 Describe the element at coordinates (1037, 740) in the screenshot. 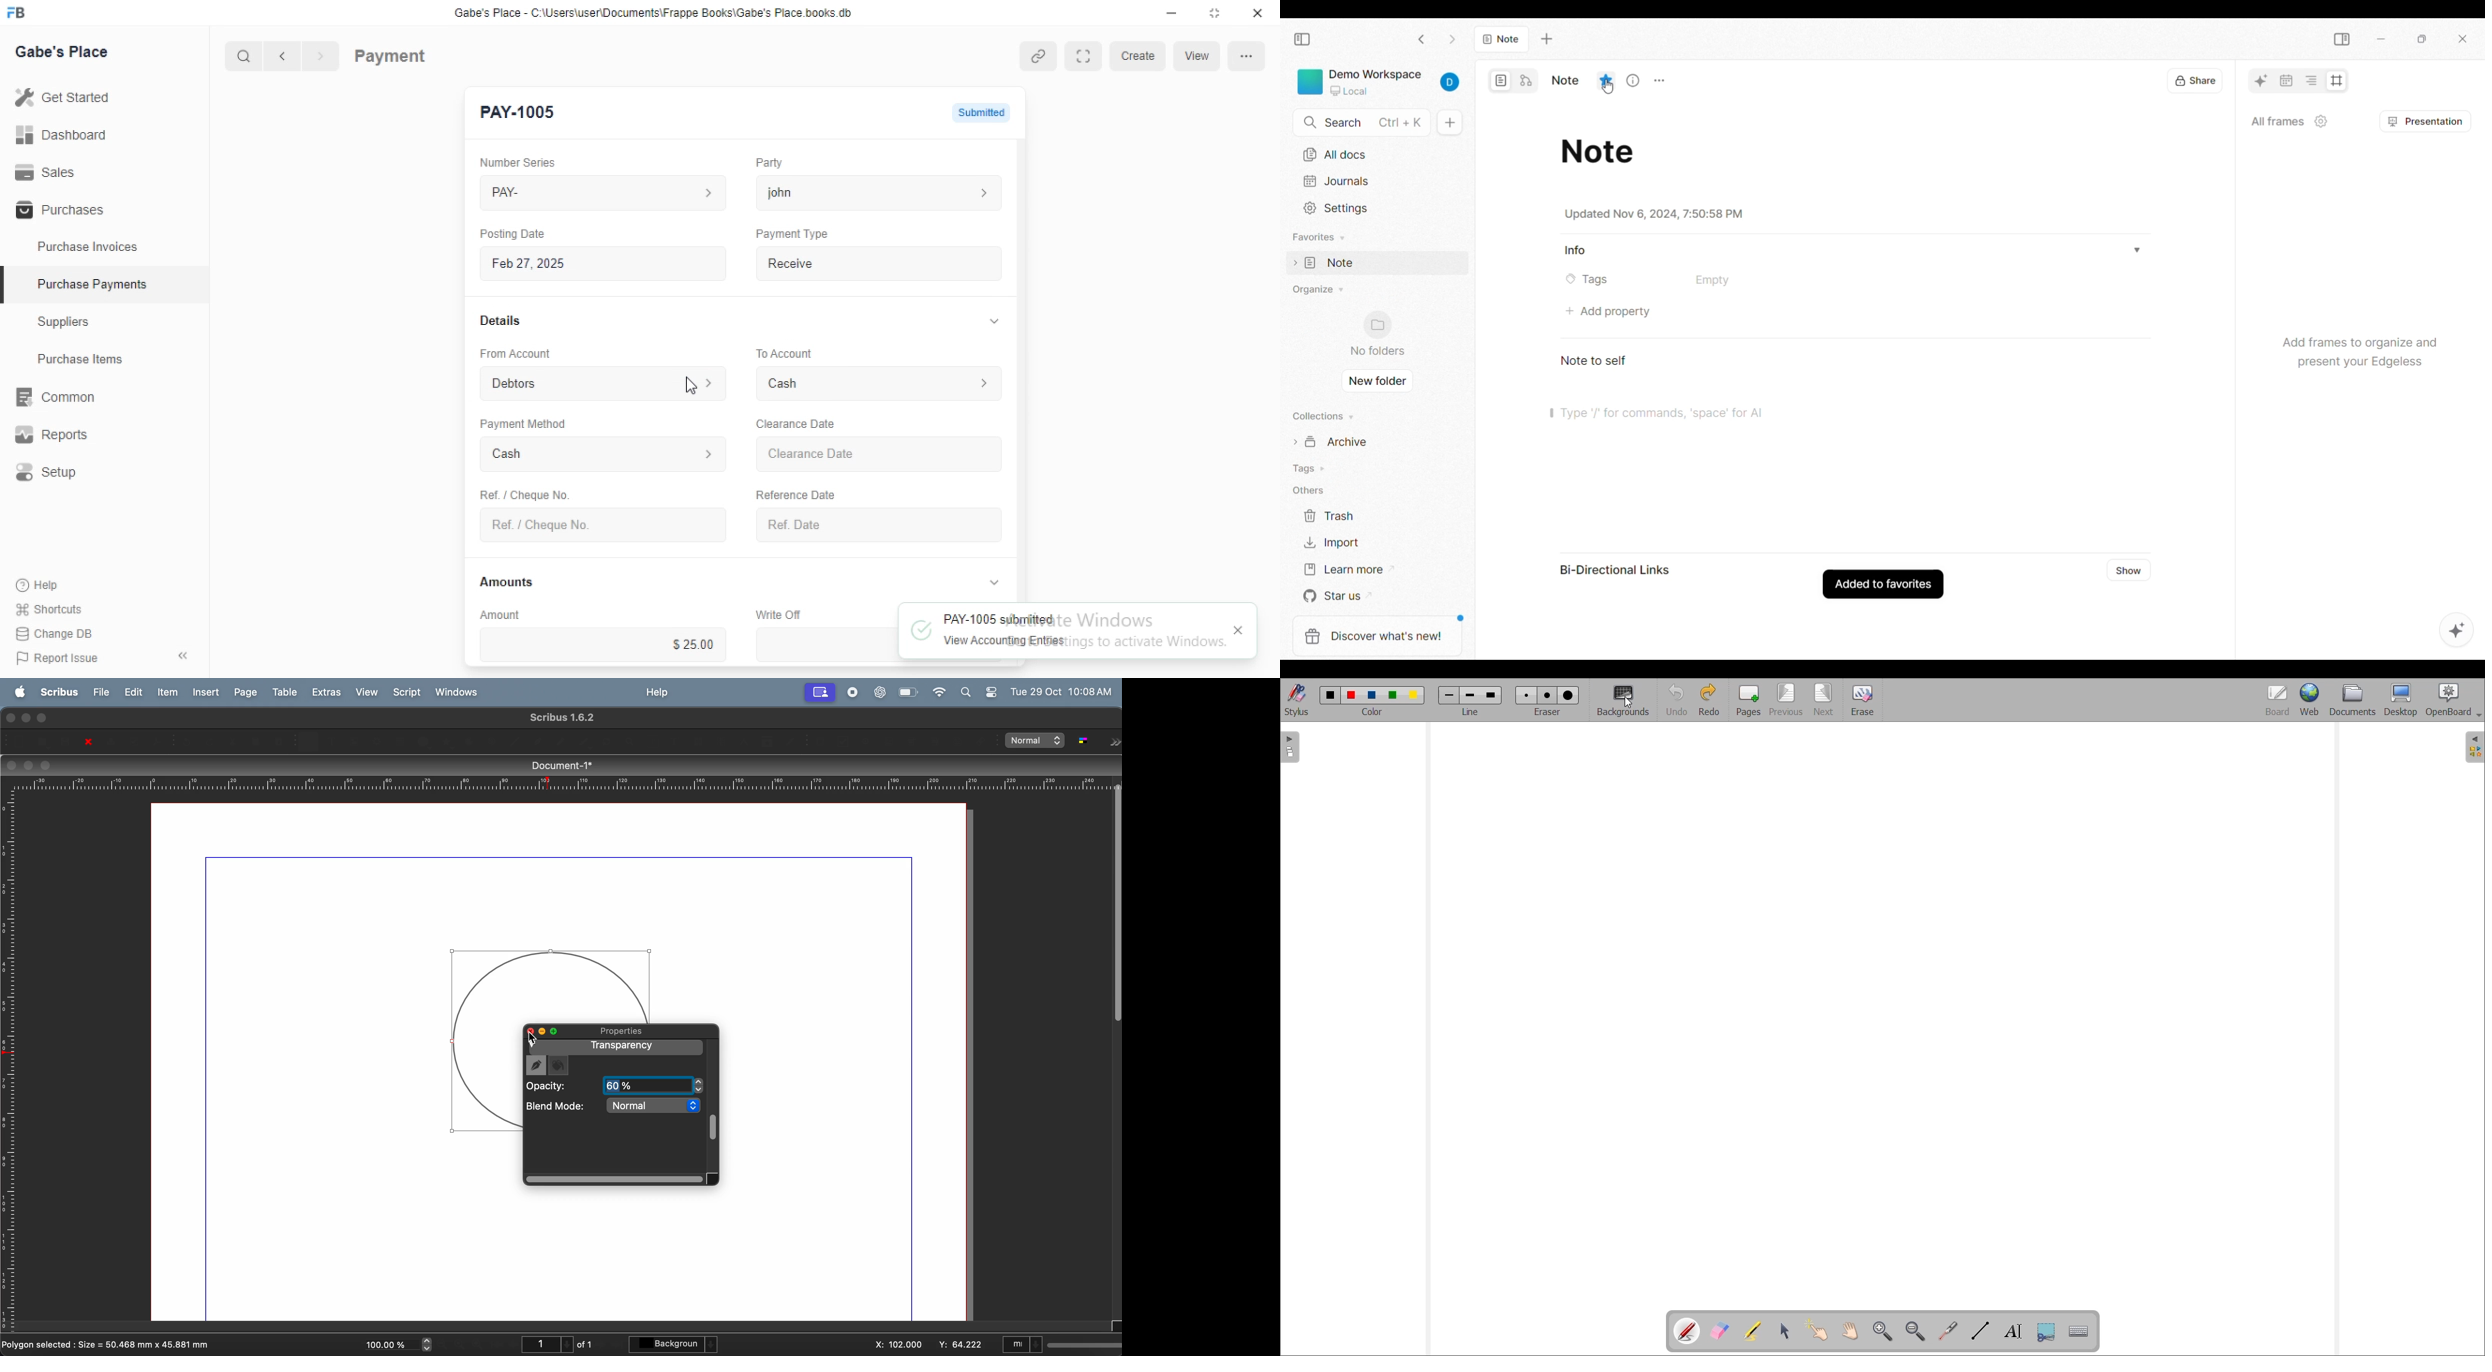

I see `select image preview` at that location.